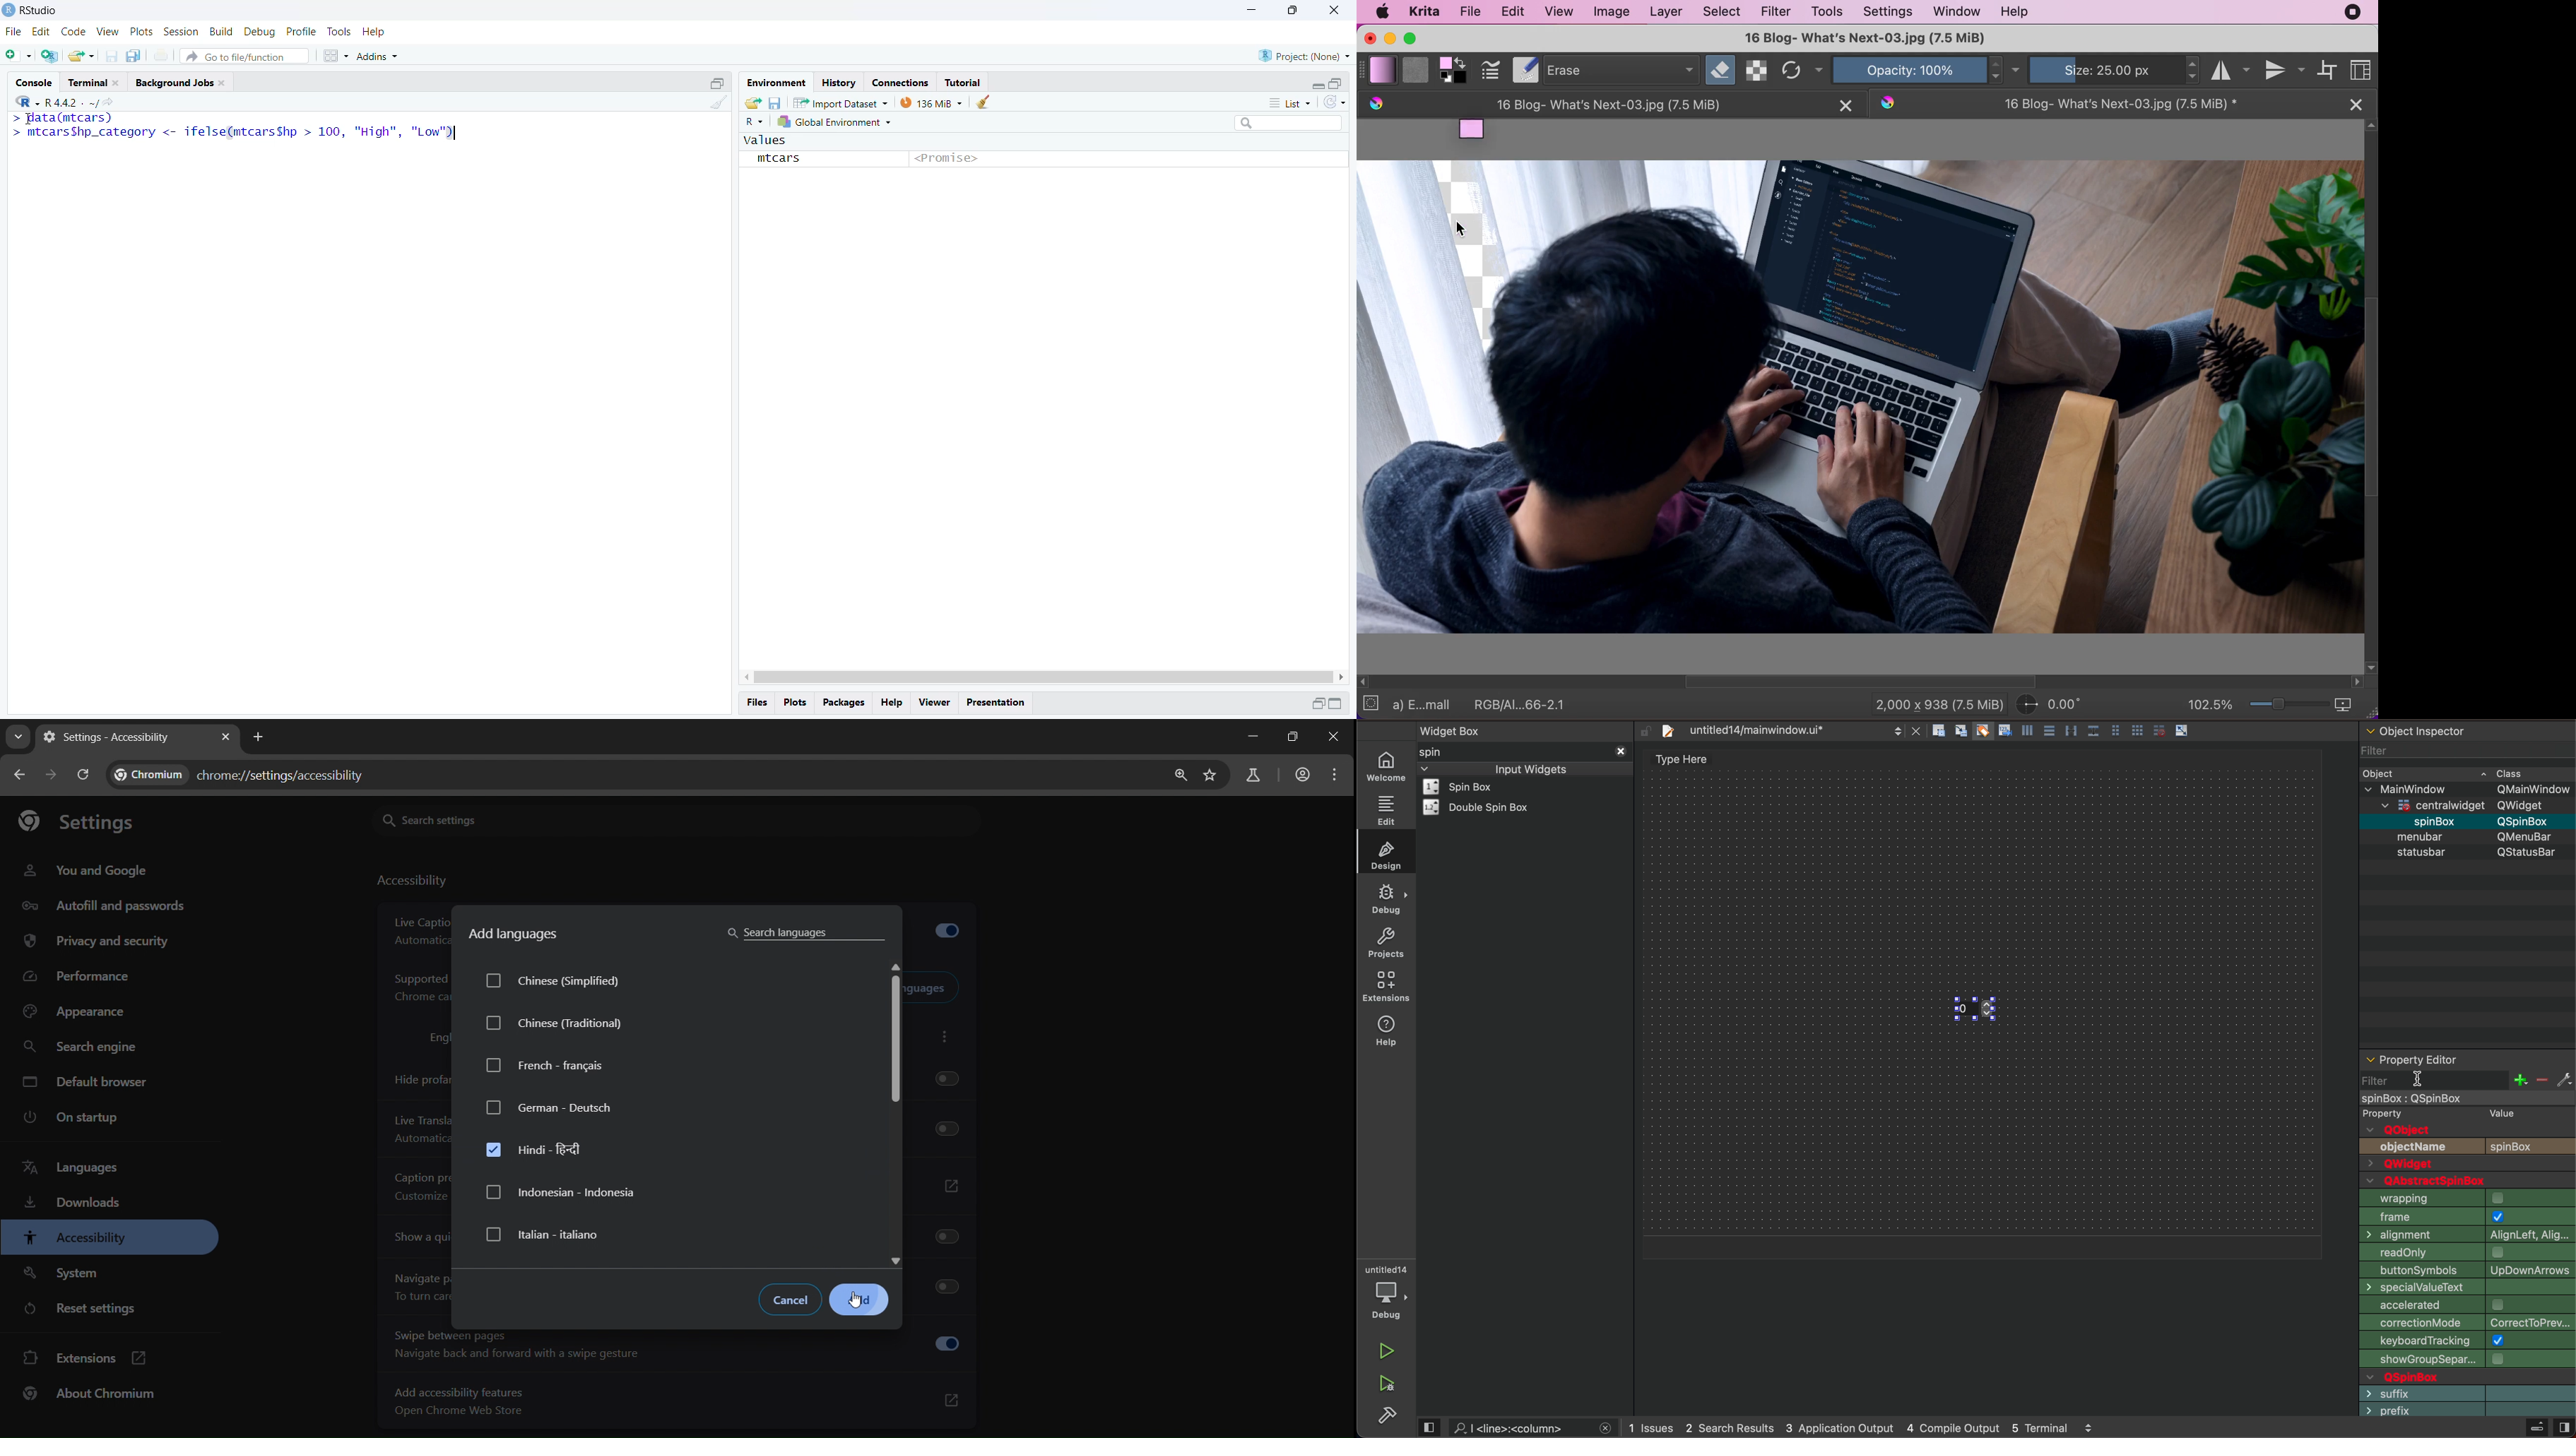 The image size is (2576, 1456). I want to click on Workspace panes, so click(335, 55).